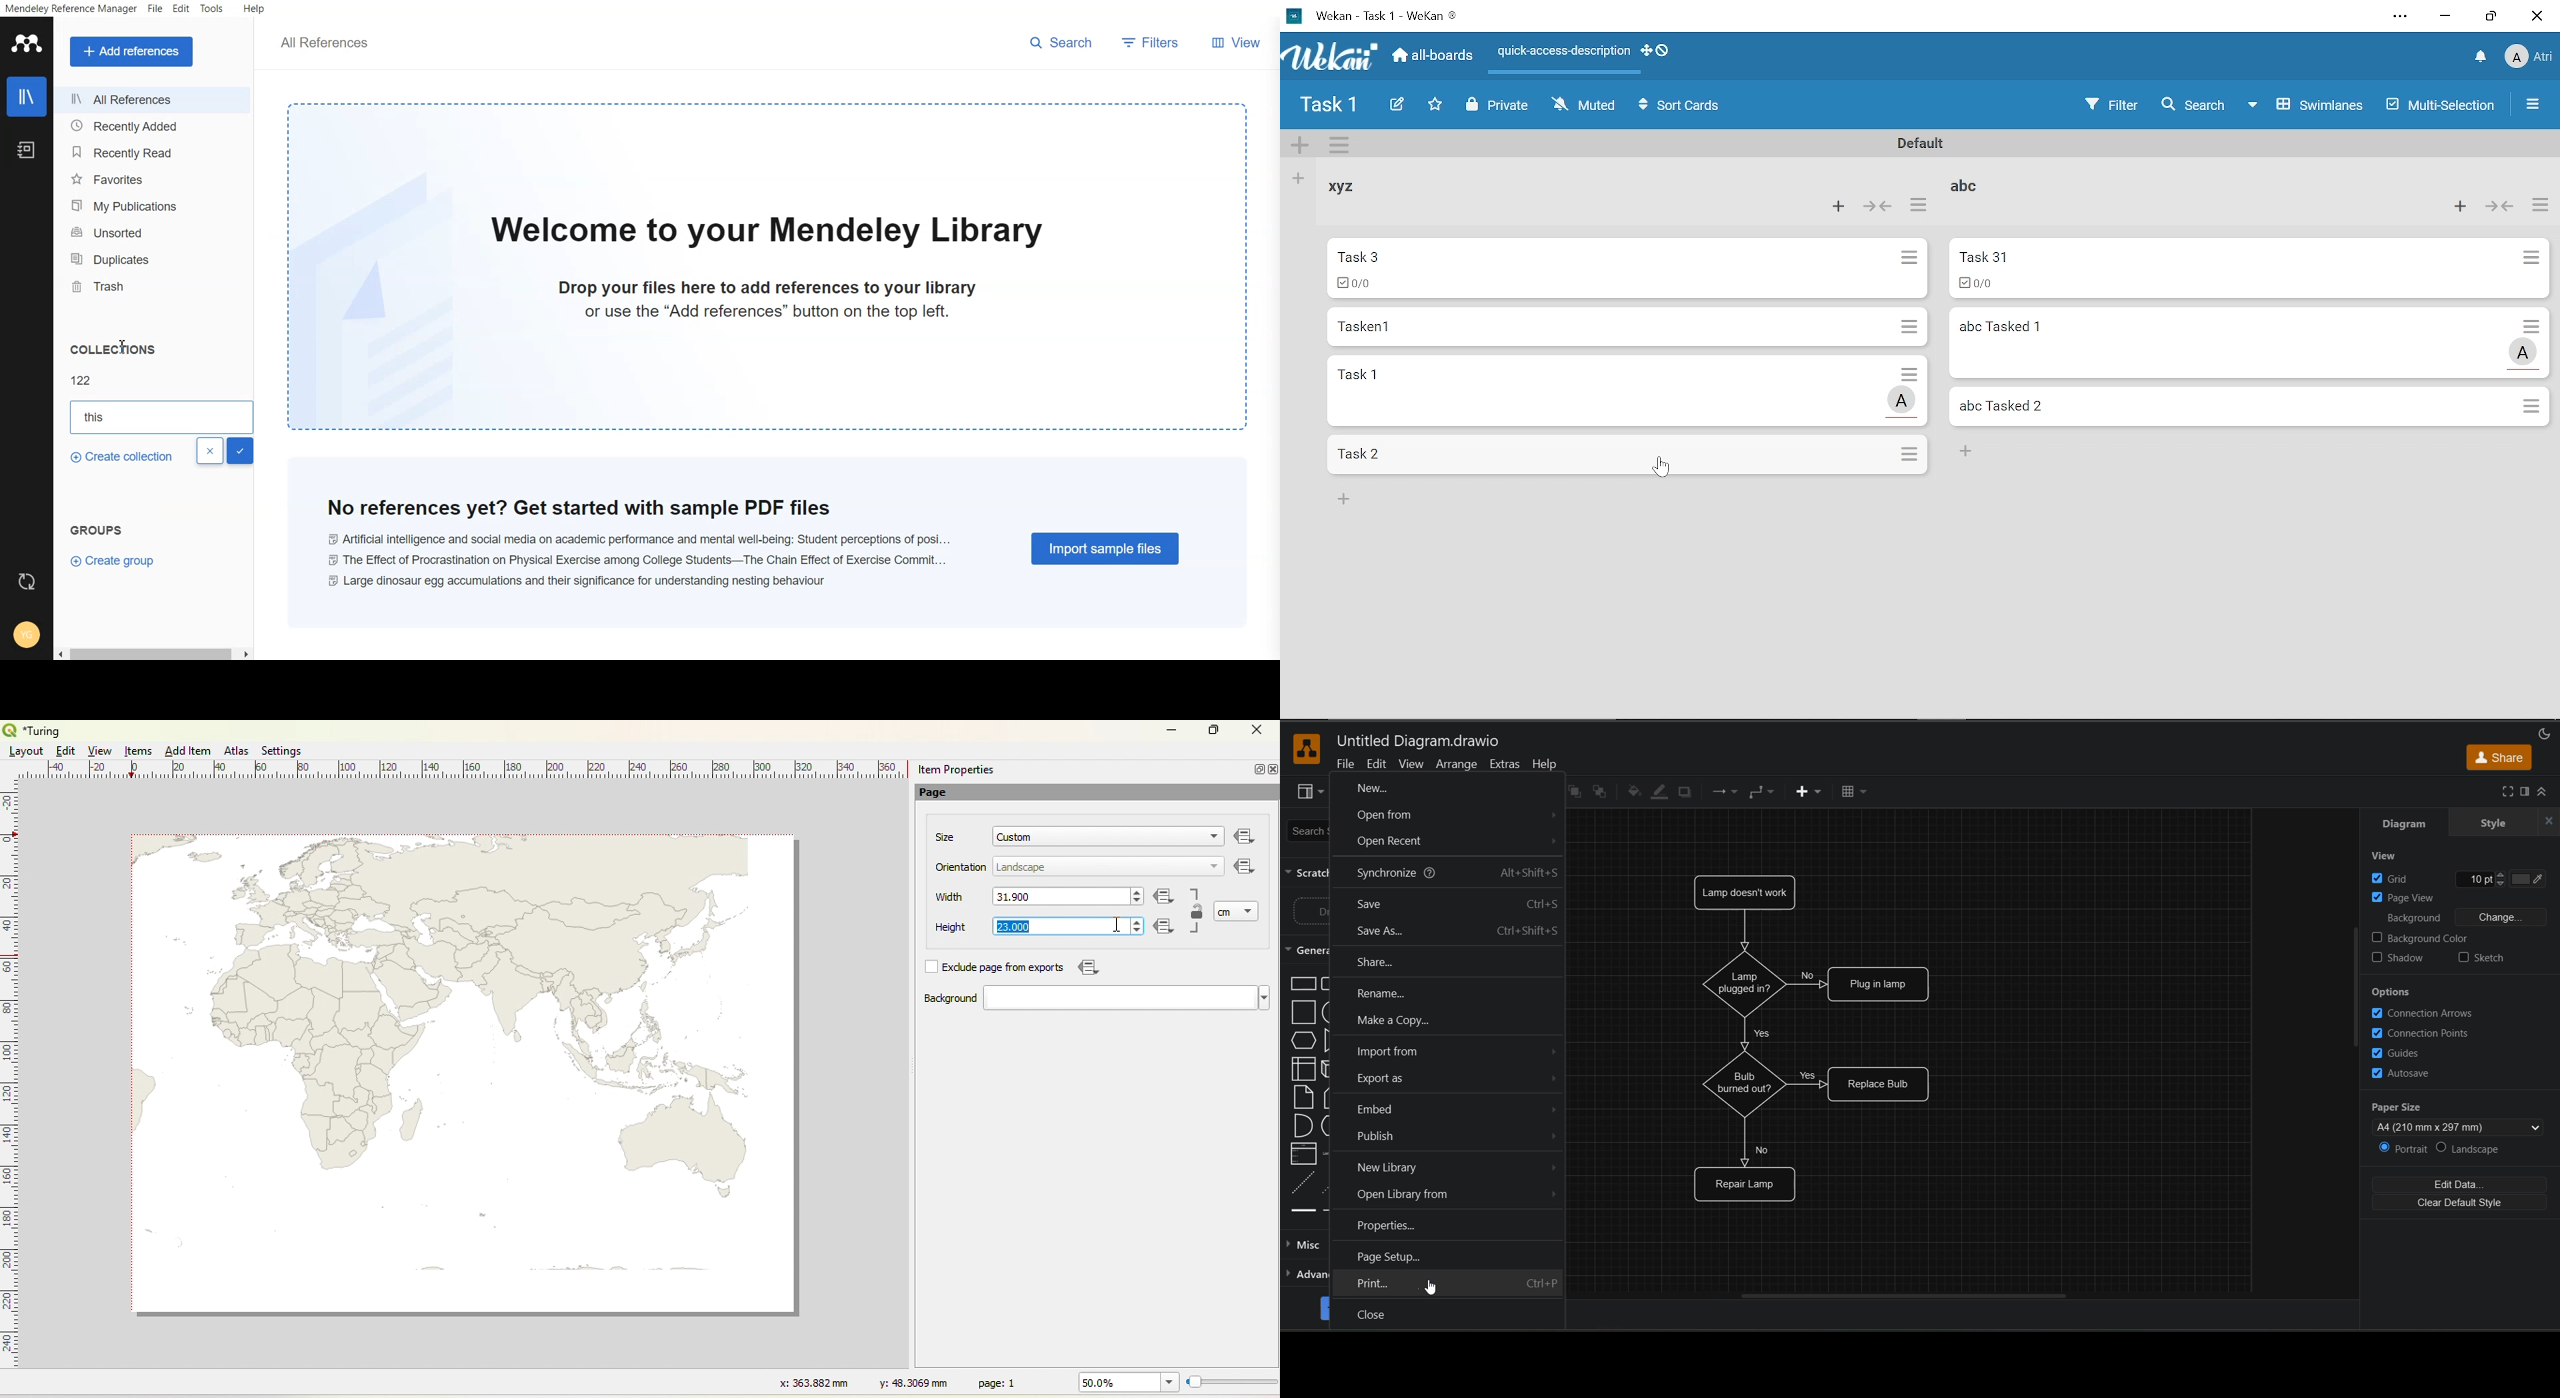  Describe the element at coordinates (2413, 897) in the screenshot. I see `page view` at that location.